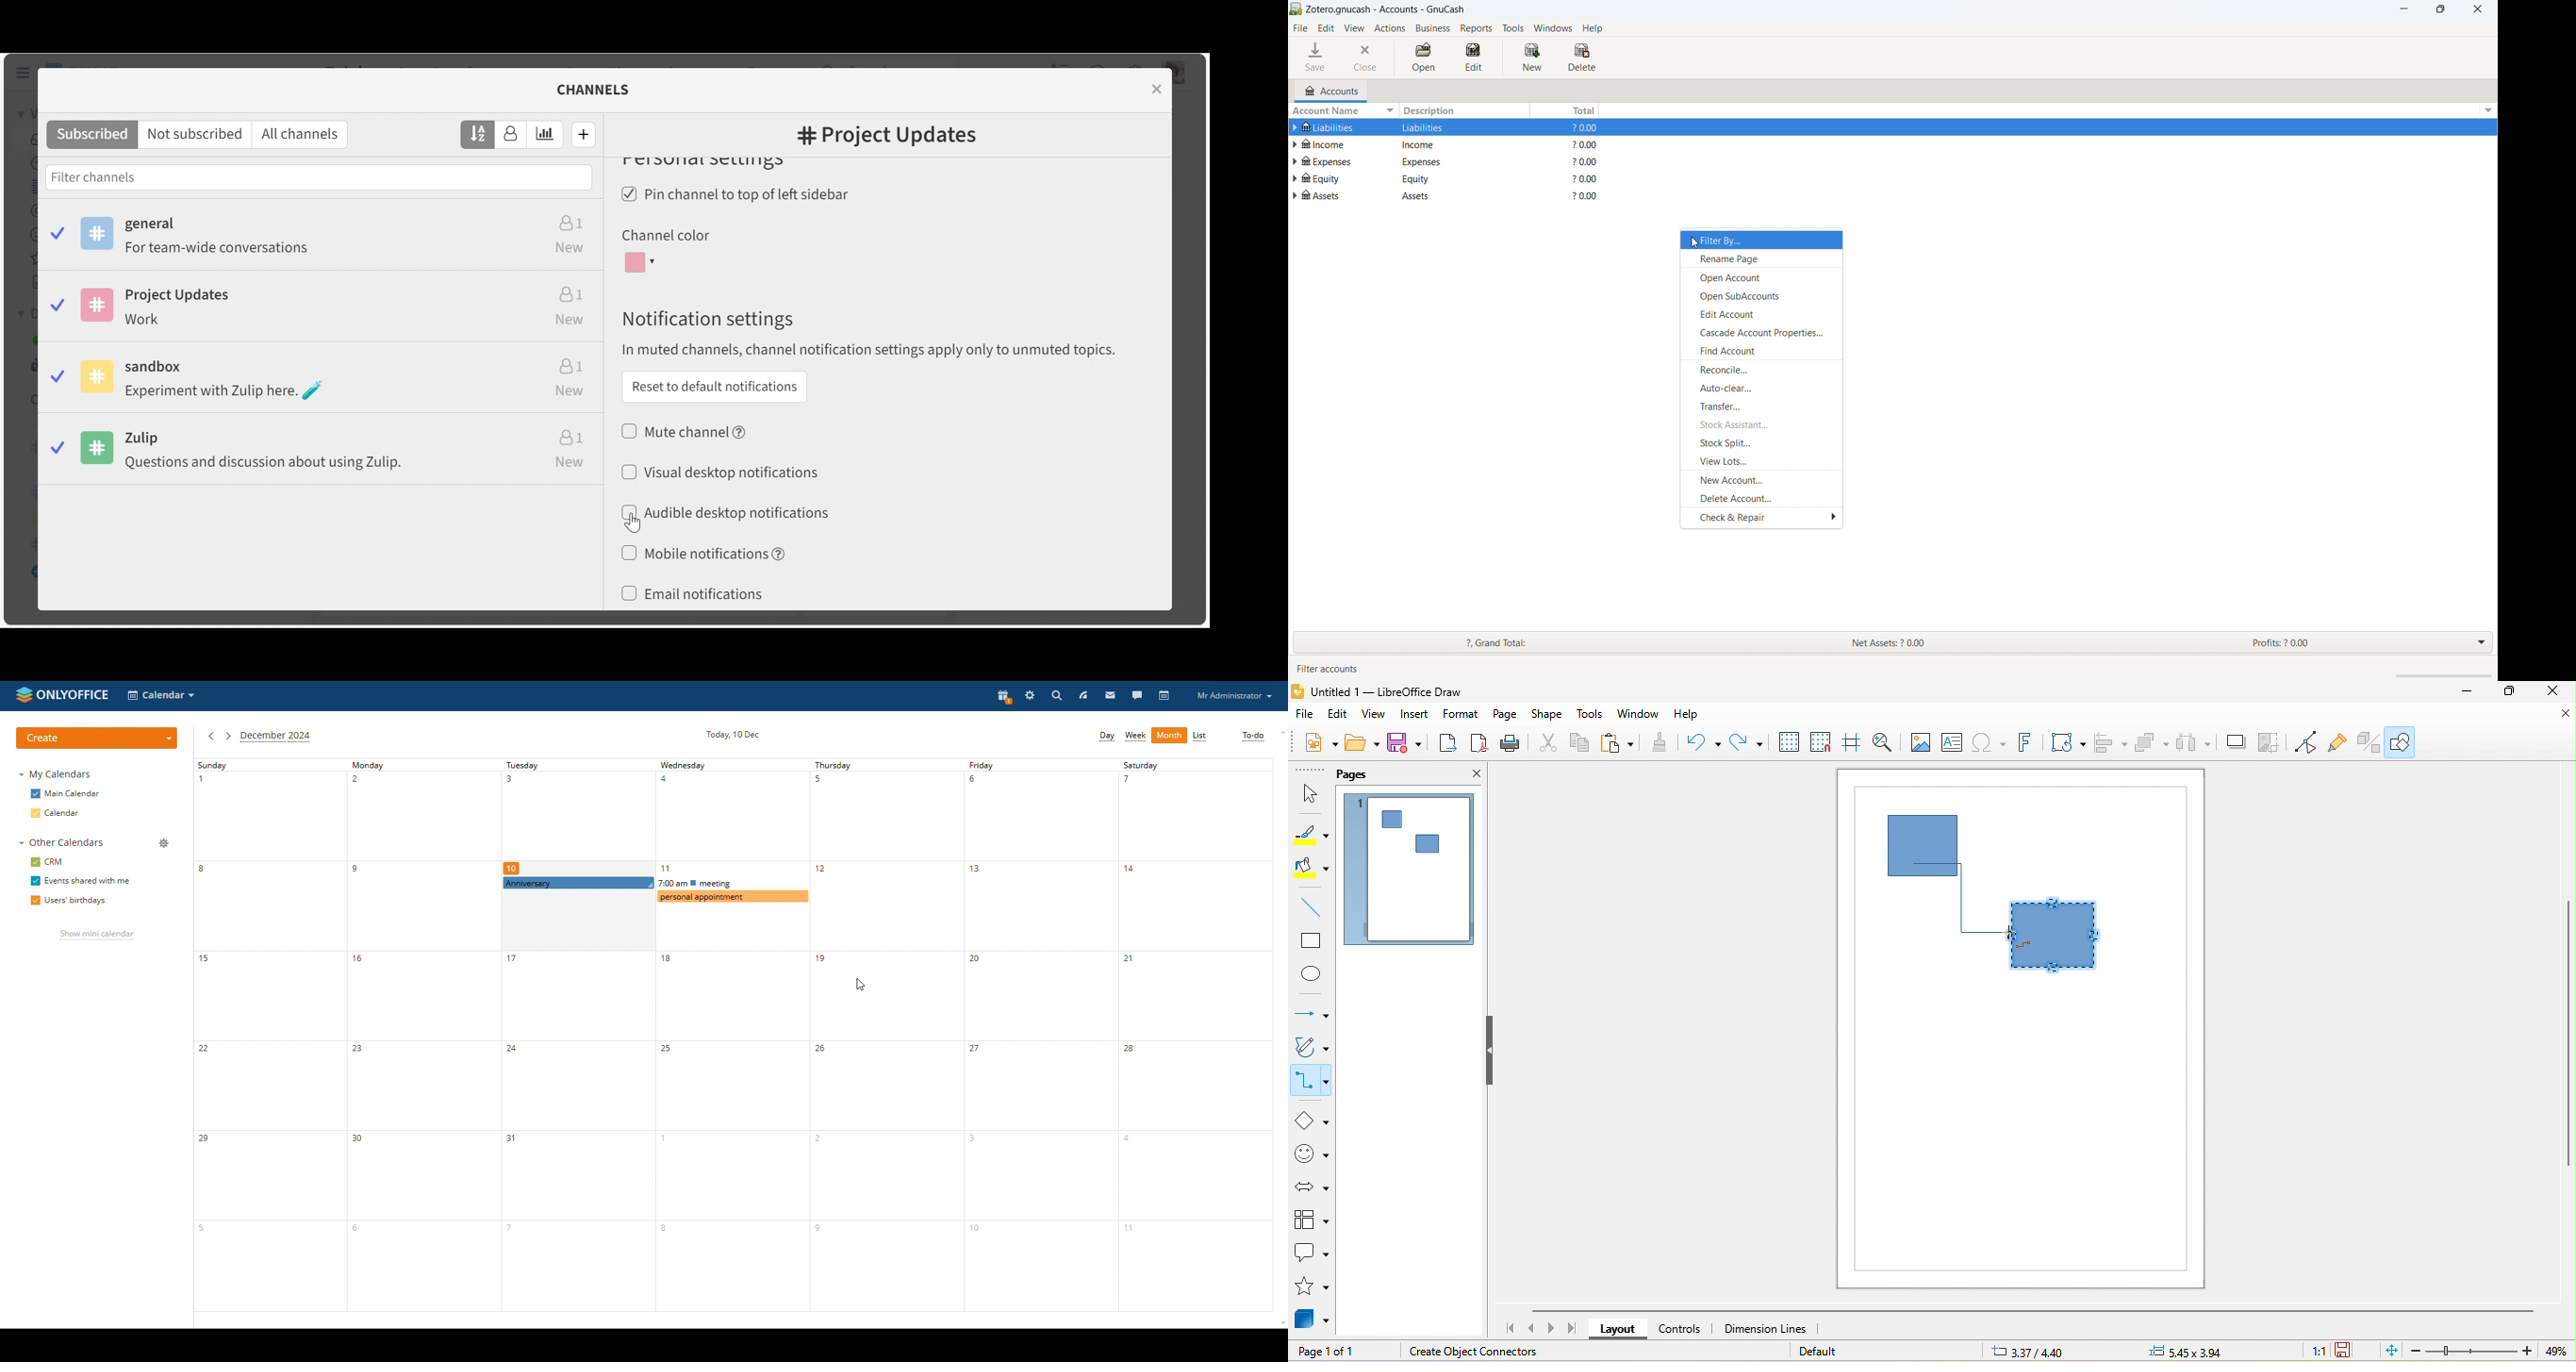 The width and height of the screenshot is (2576, 1372). I want to click on to-do, so click(1252, 737).